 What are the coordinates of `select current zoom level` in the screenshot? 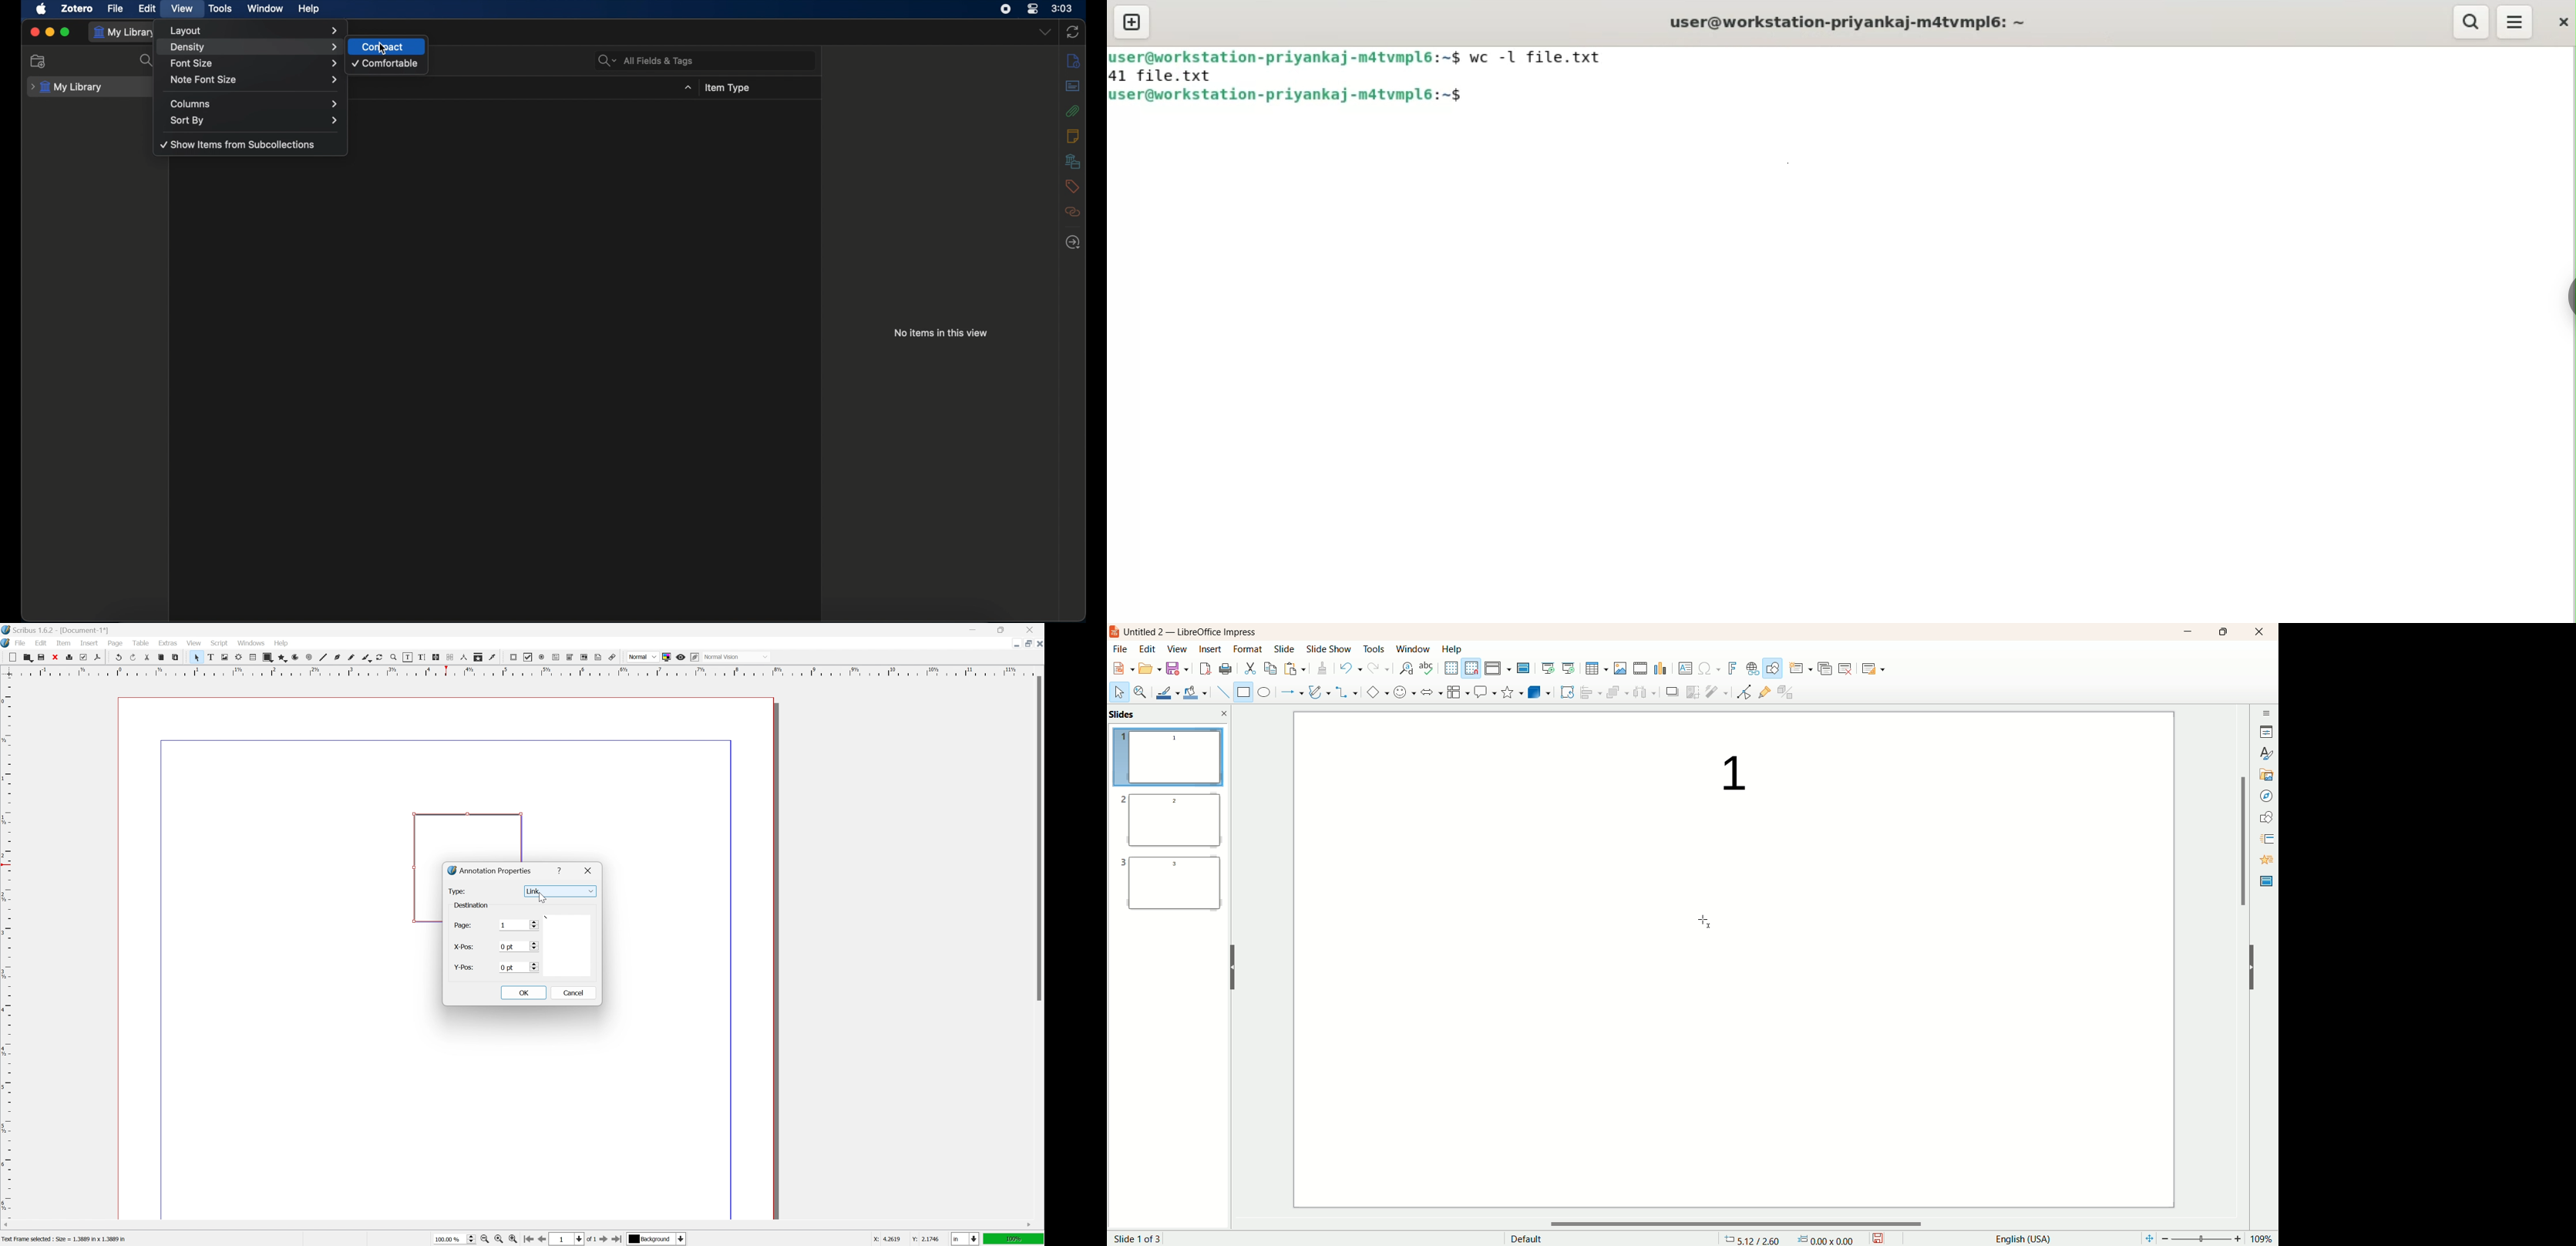 It's located at (455, 1238).